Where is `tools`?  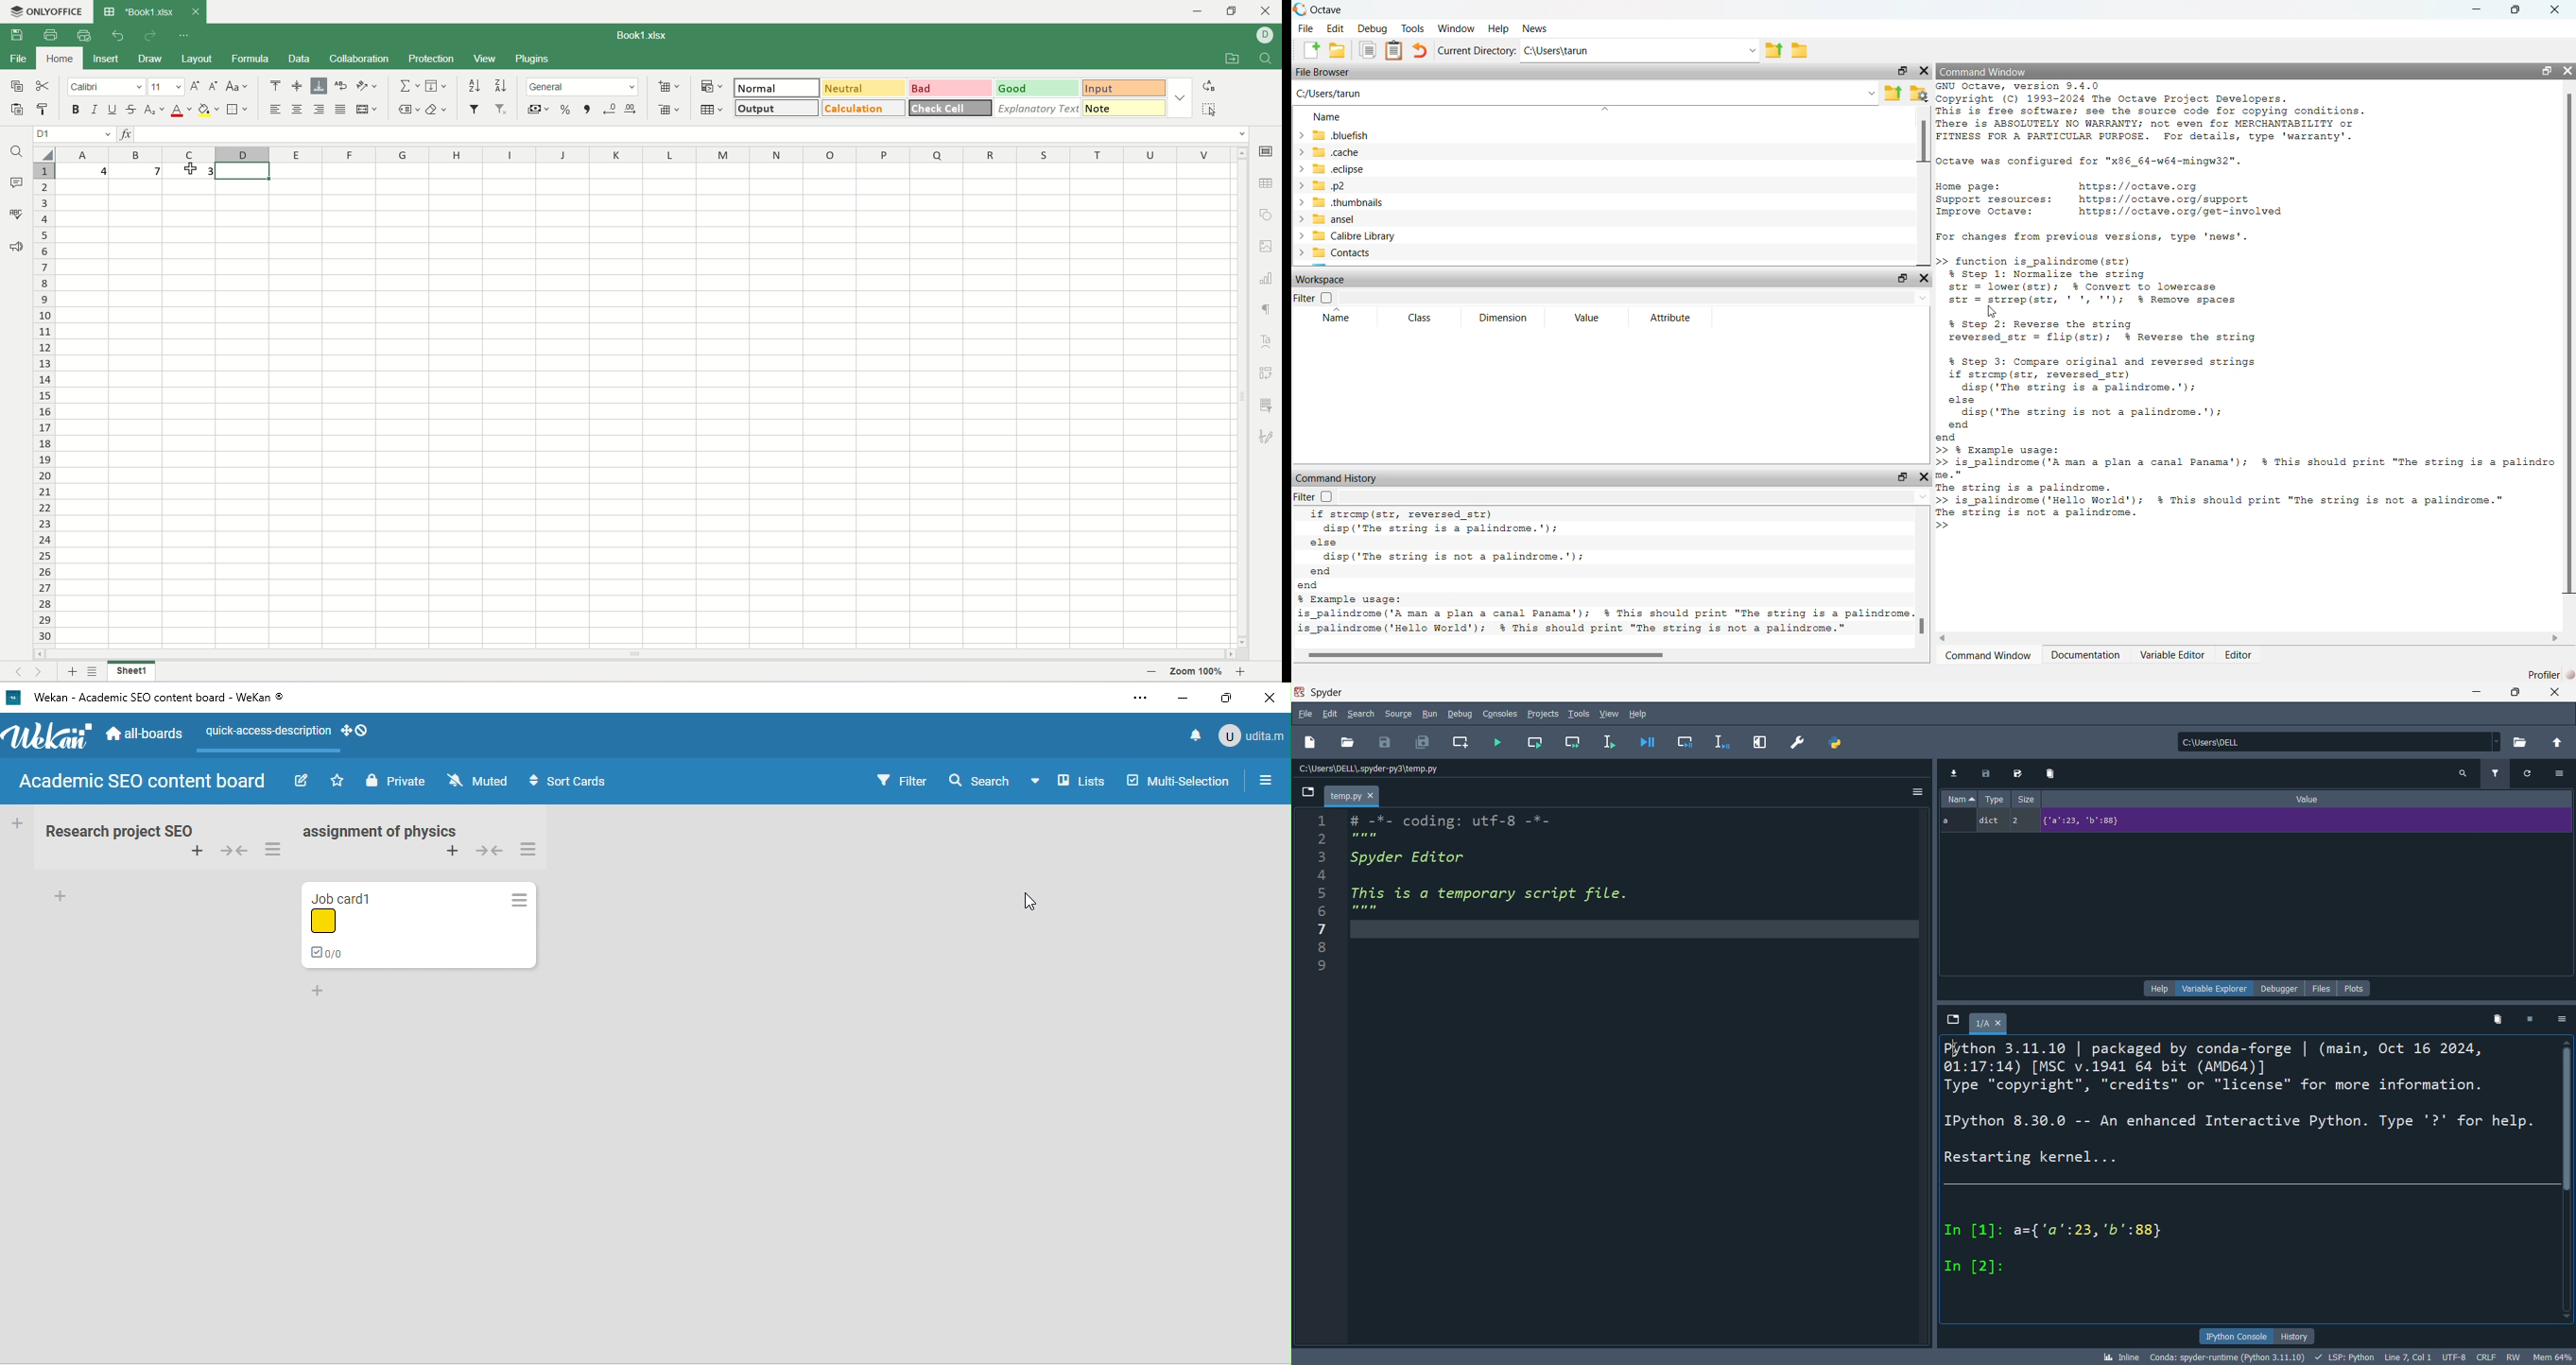
tools is located at coordinates (1579, 713).